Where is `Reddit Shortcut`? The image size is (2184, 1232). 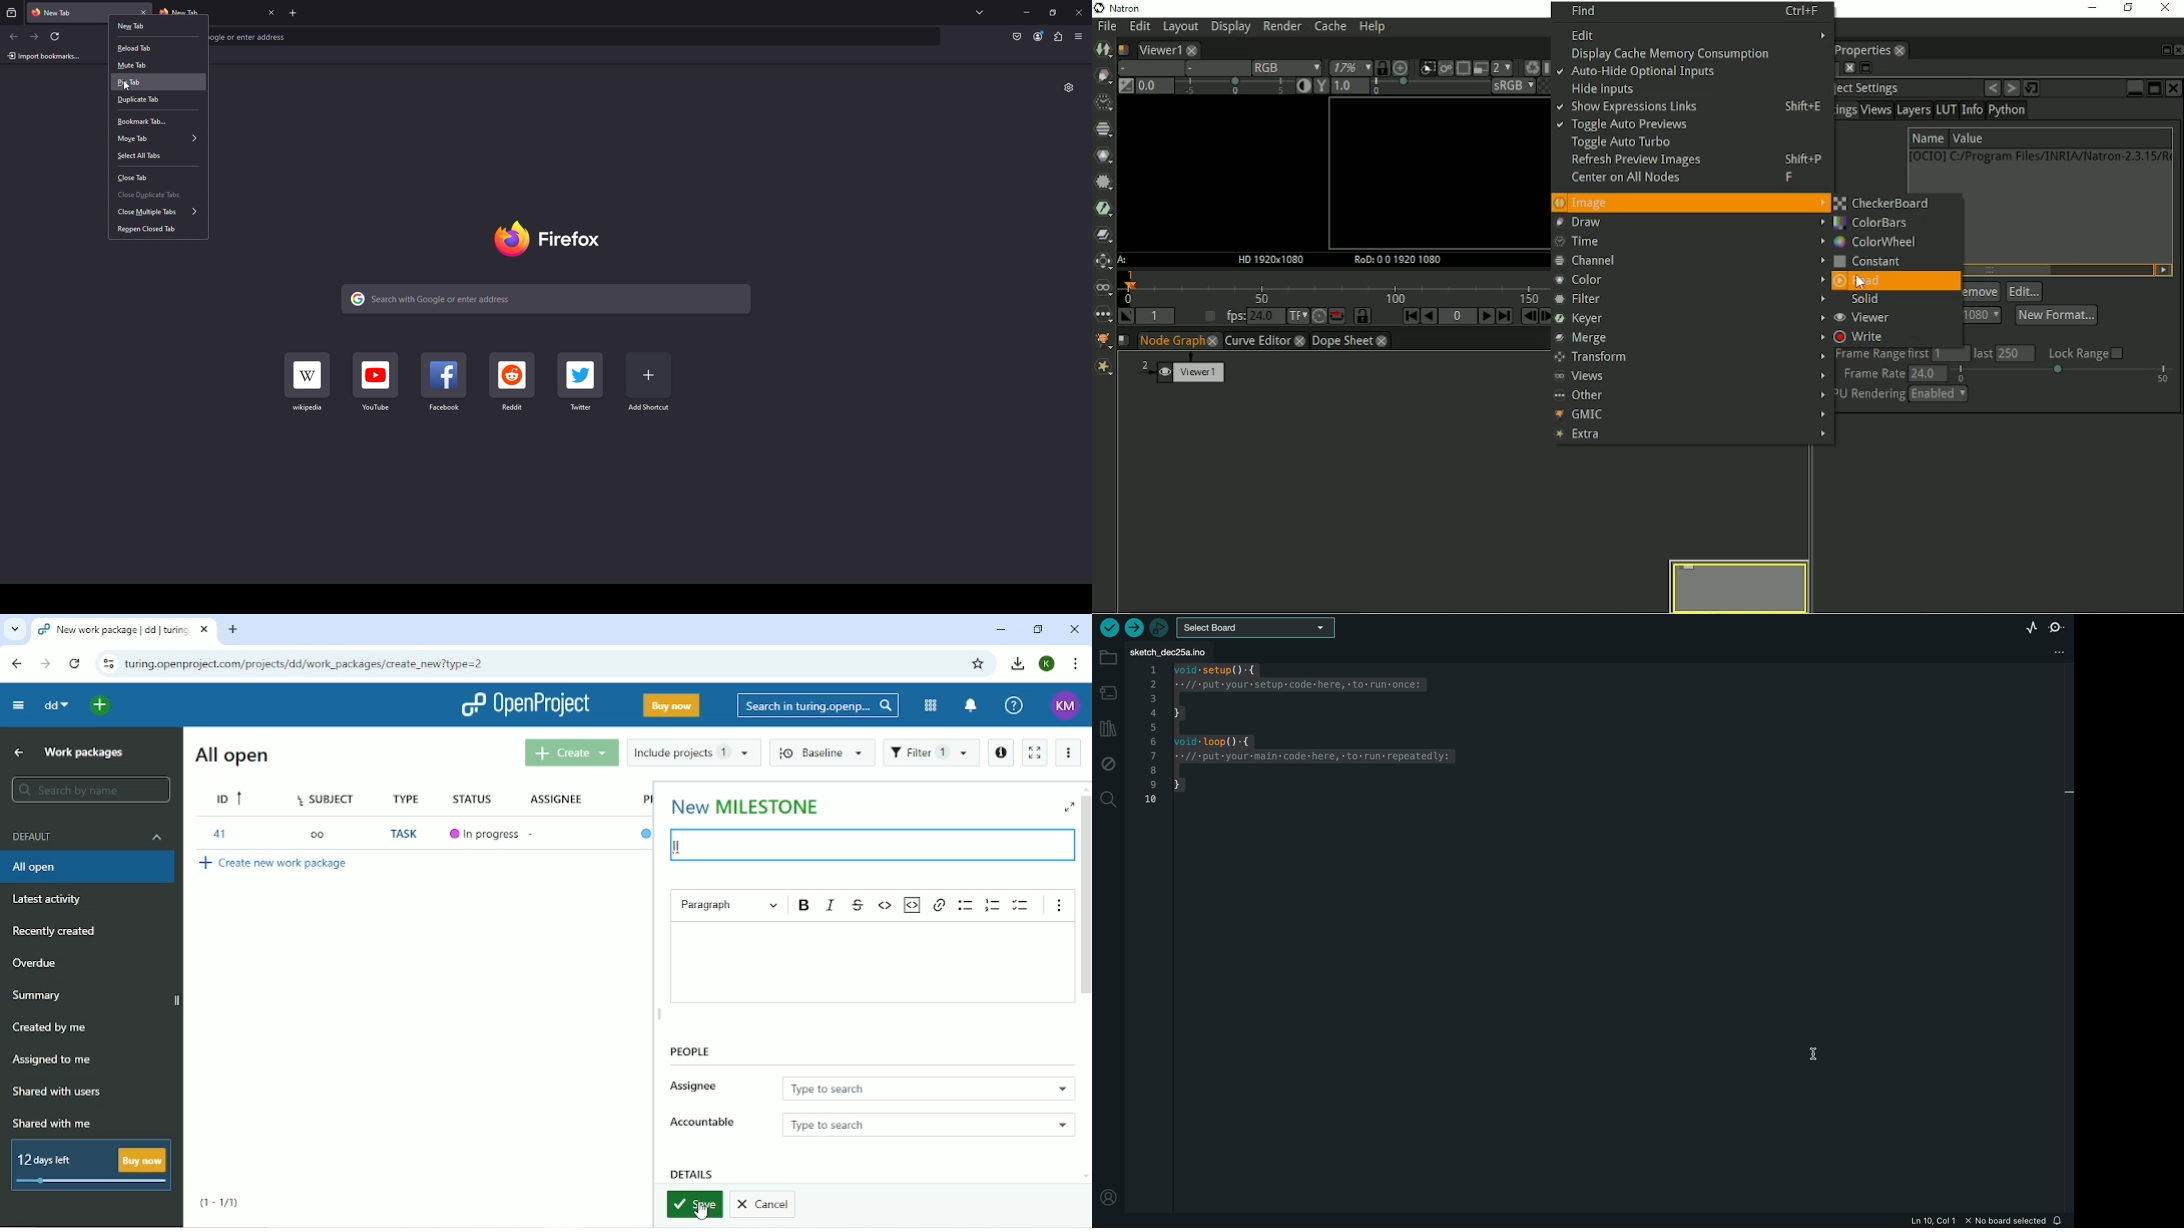
Reddit Shortcut is located at coordinates (512, 382).